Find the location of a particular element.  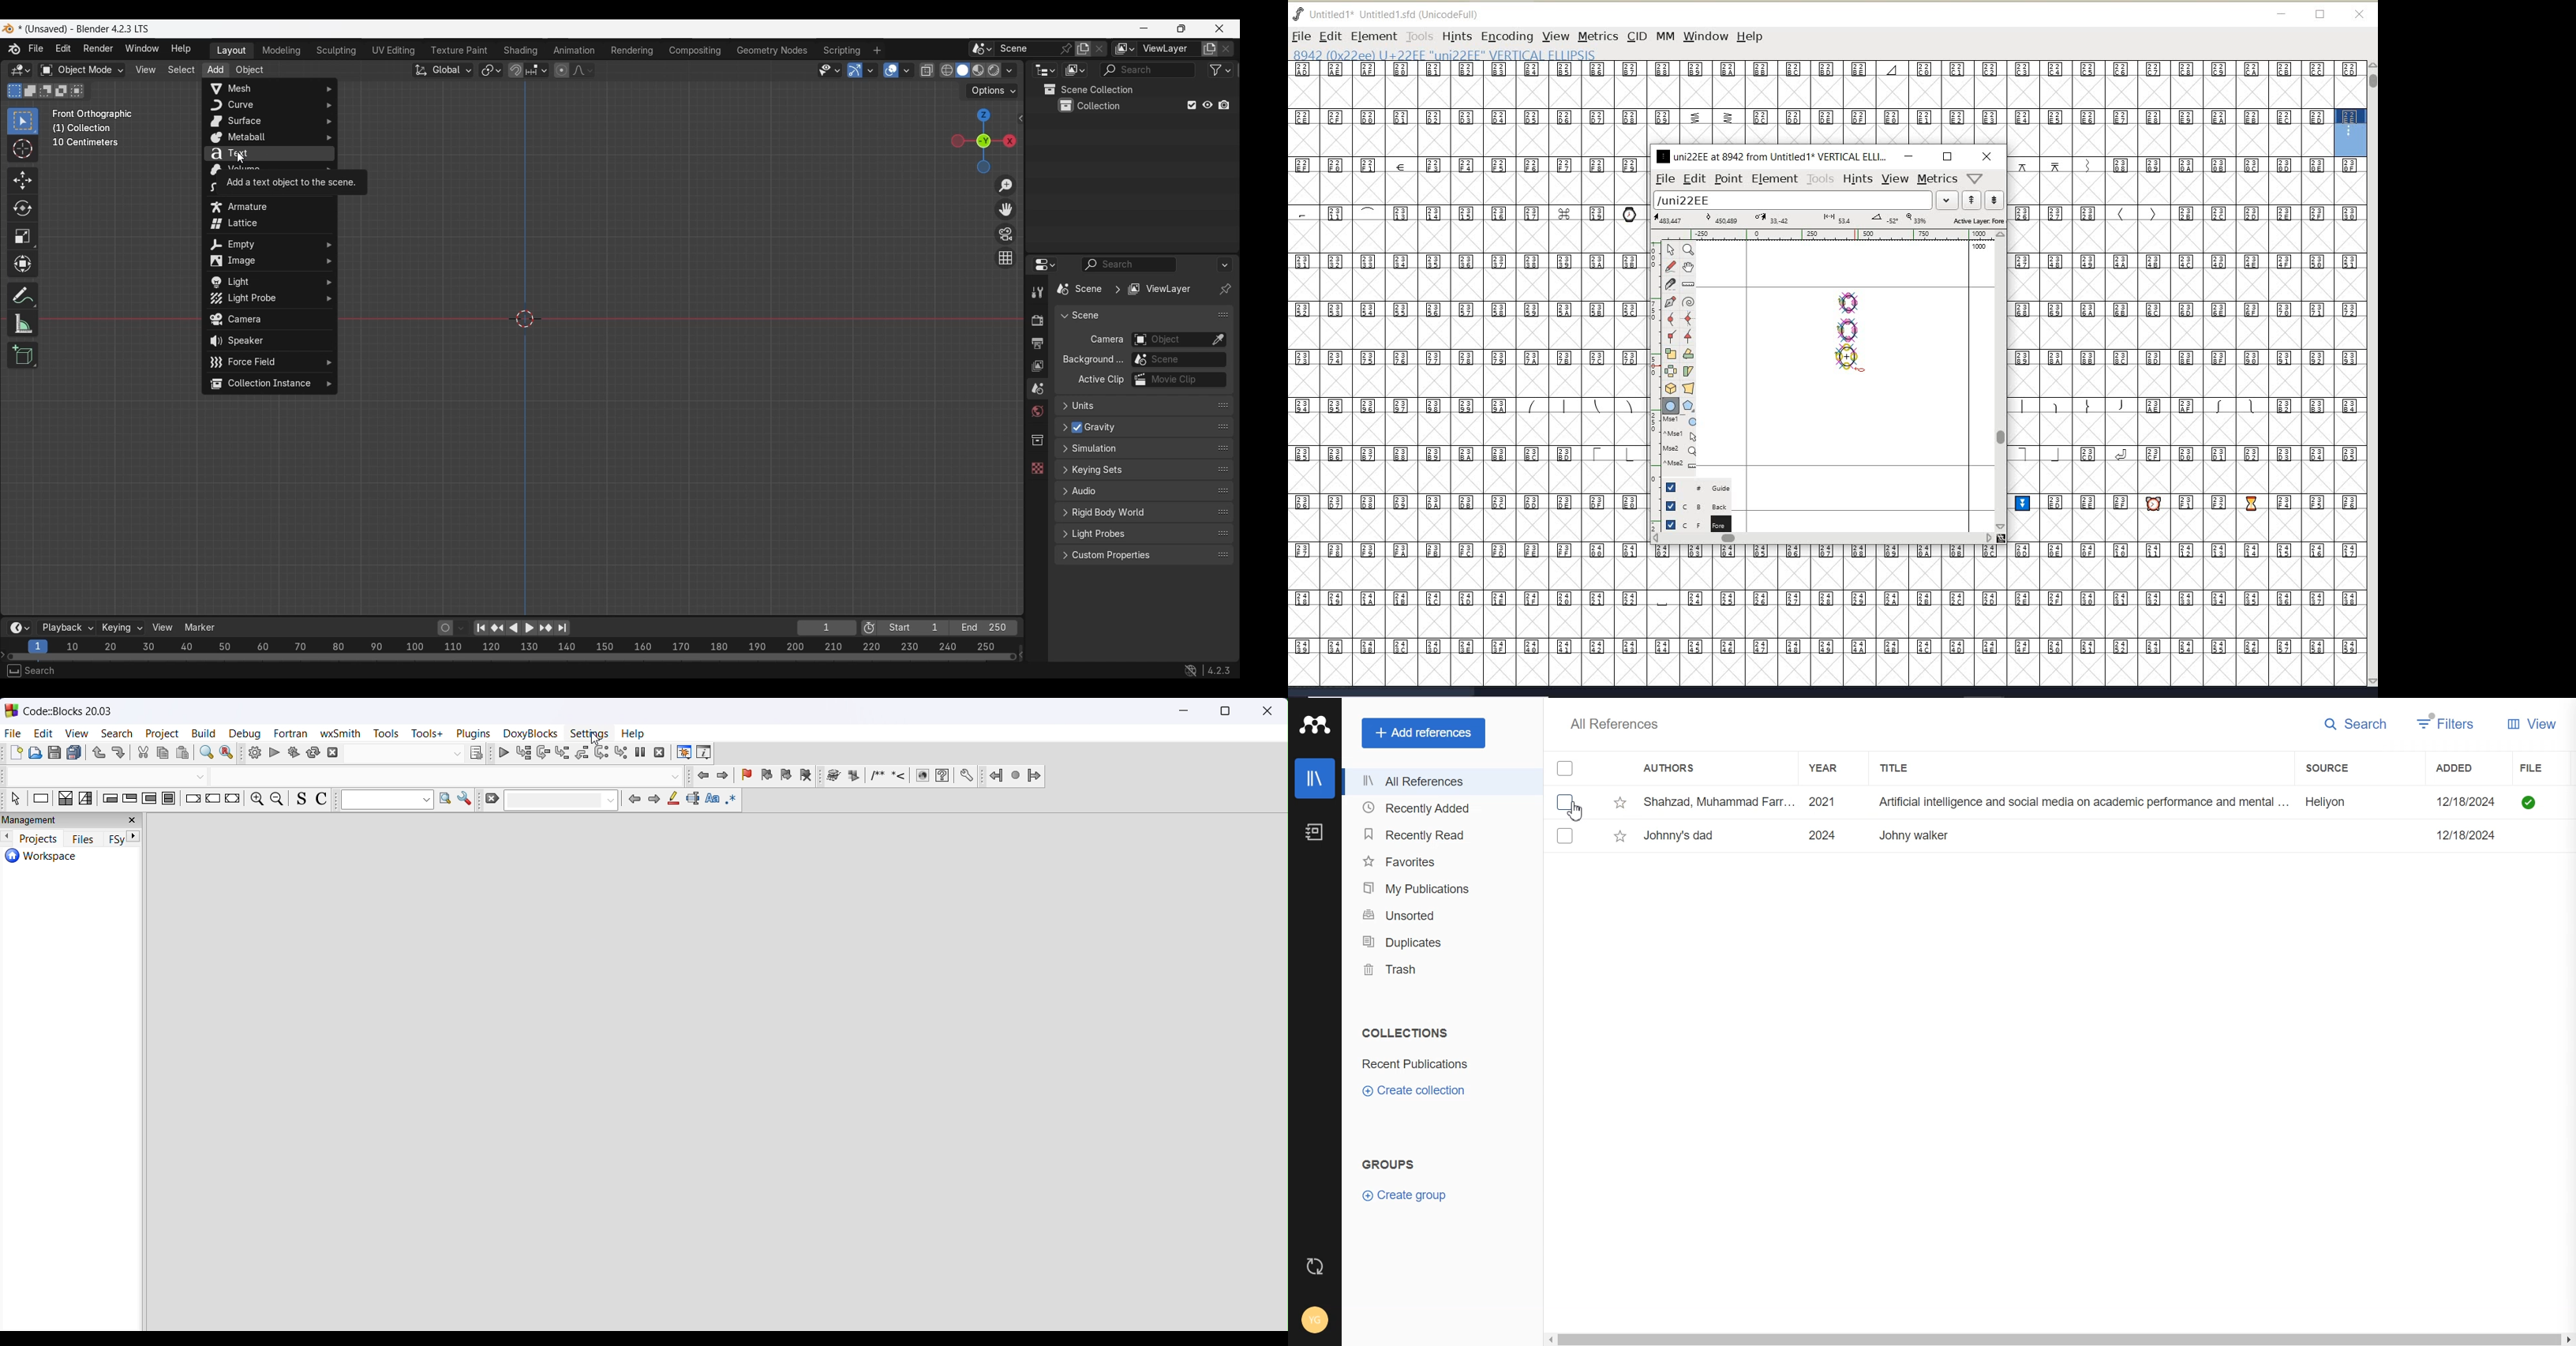

show option window is located at coordinates (467, 800).